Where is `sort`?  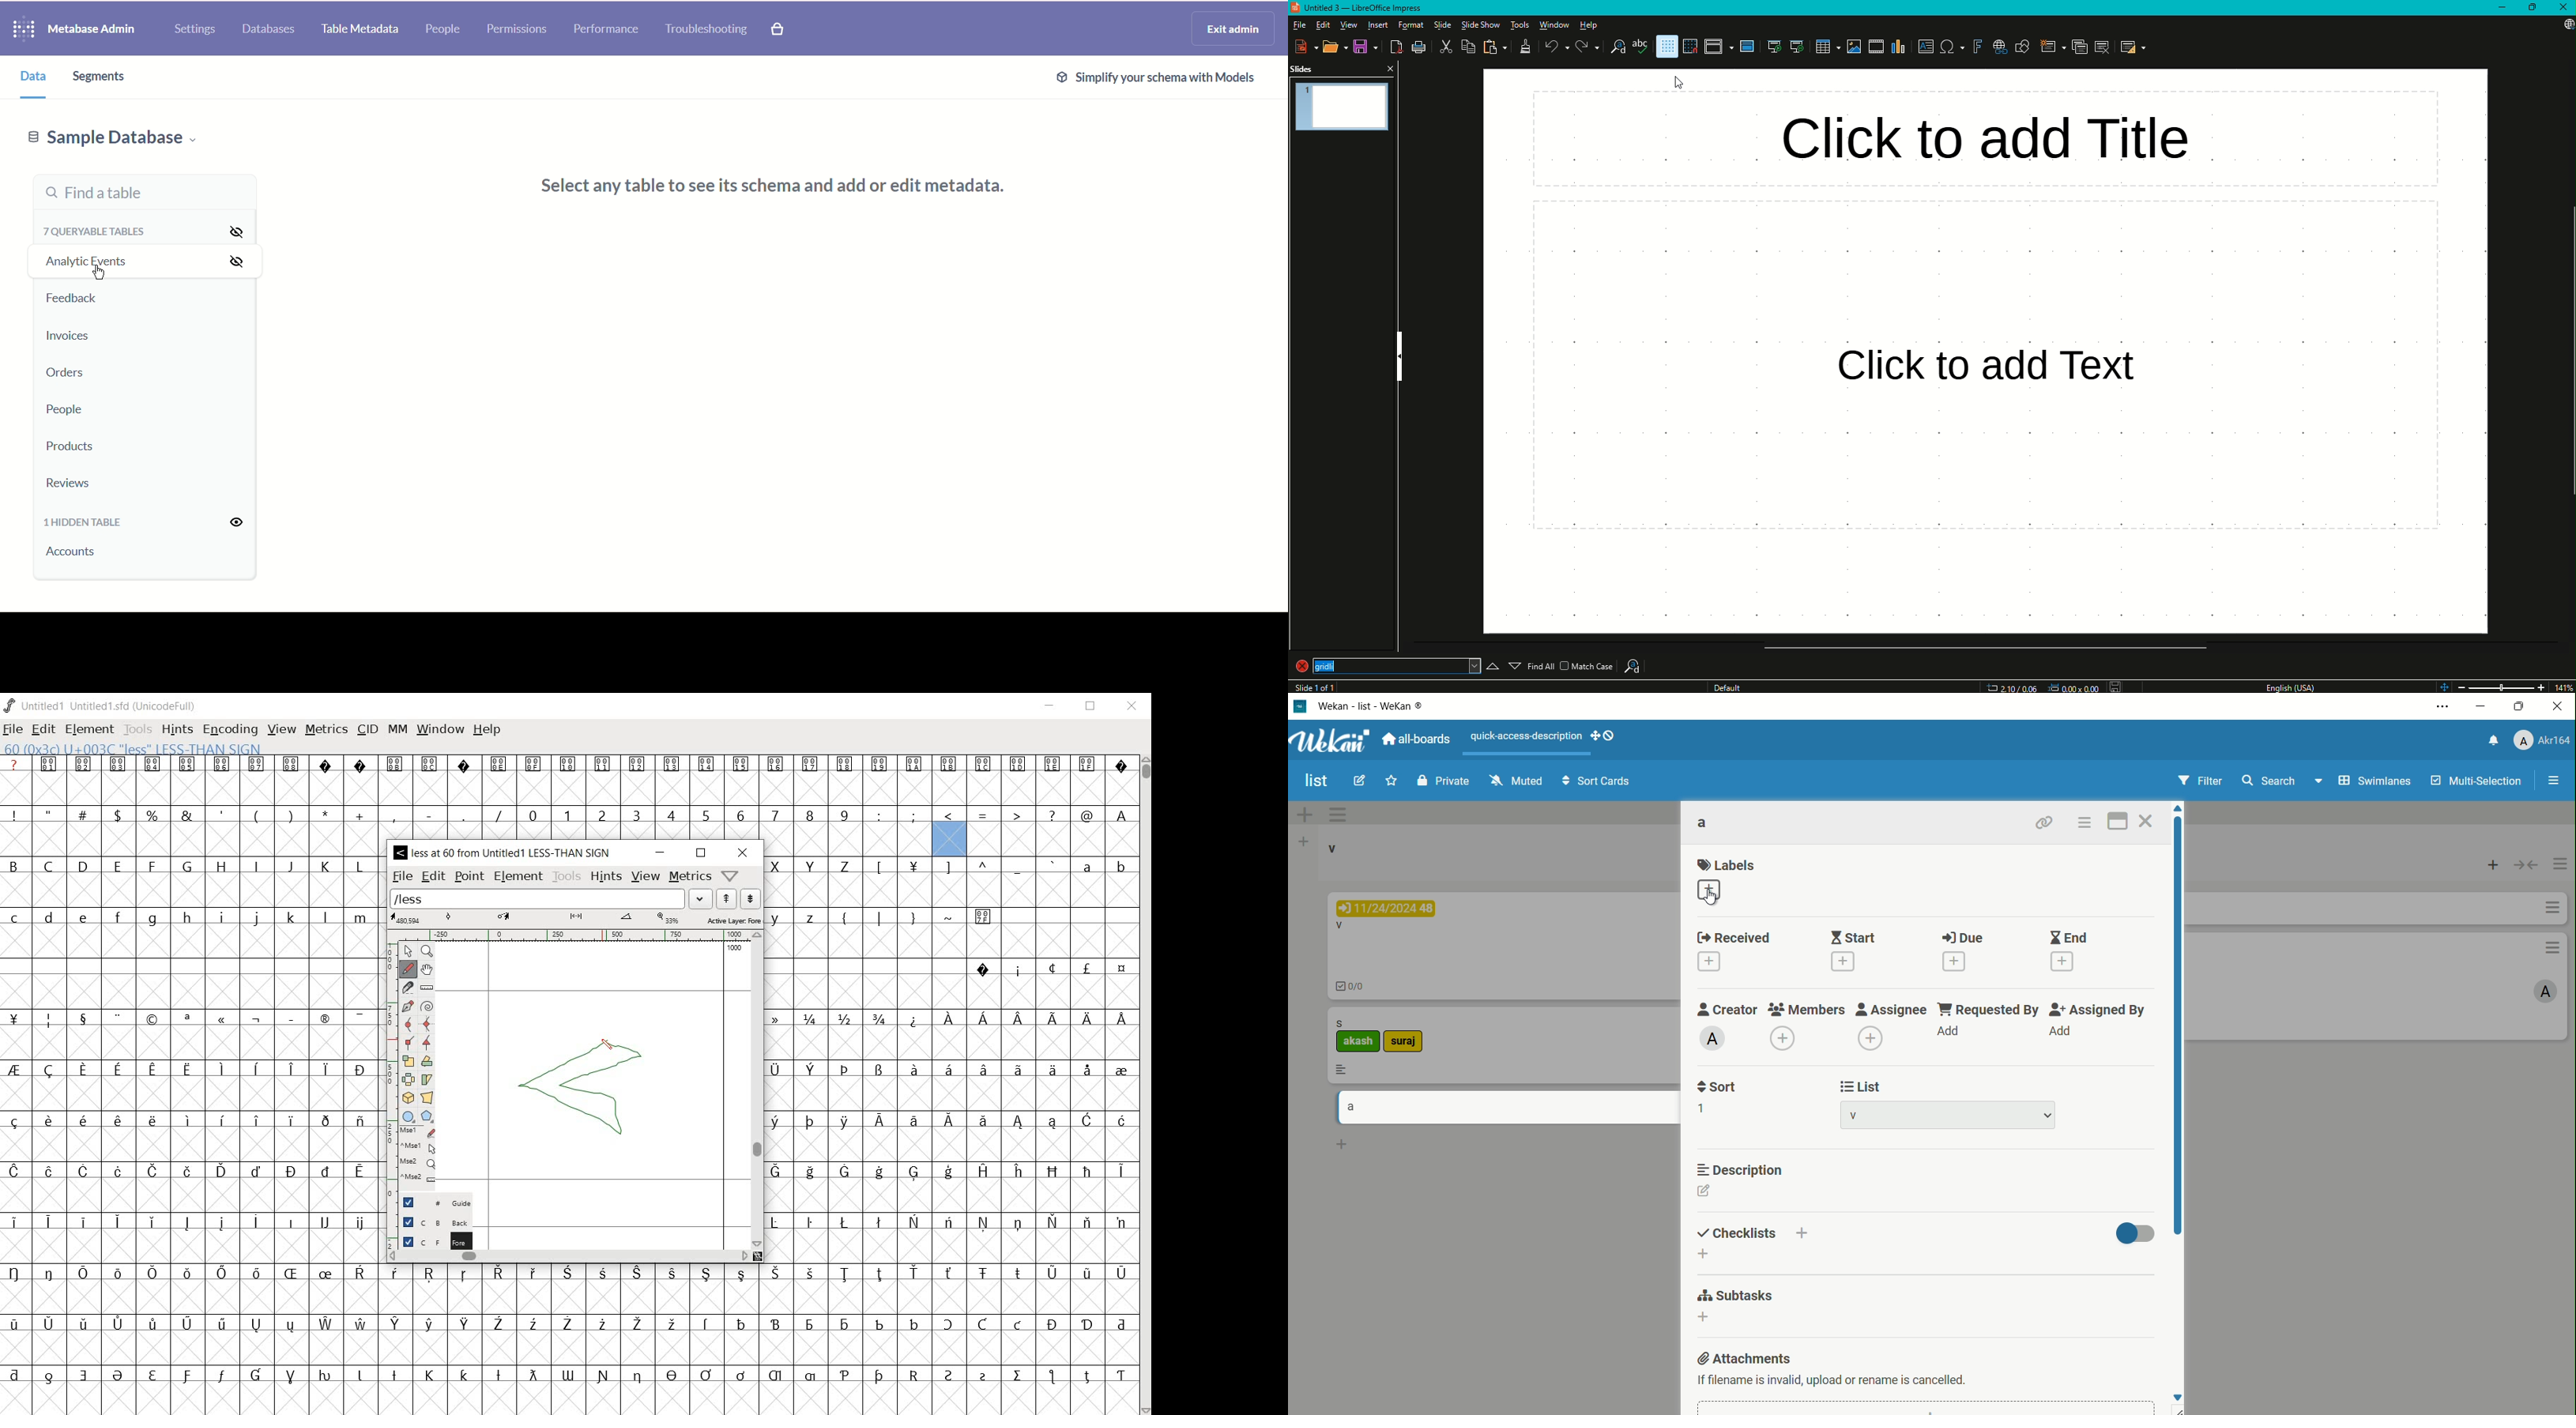 sort is located at coordinates (1719, 1086).